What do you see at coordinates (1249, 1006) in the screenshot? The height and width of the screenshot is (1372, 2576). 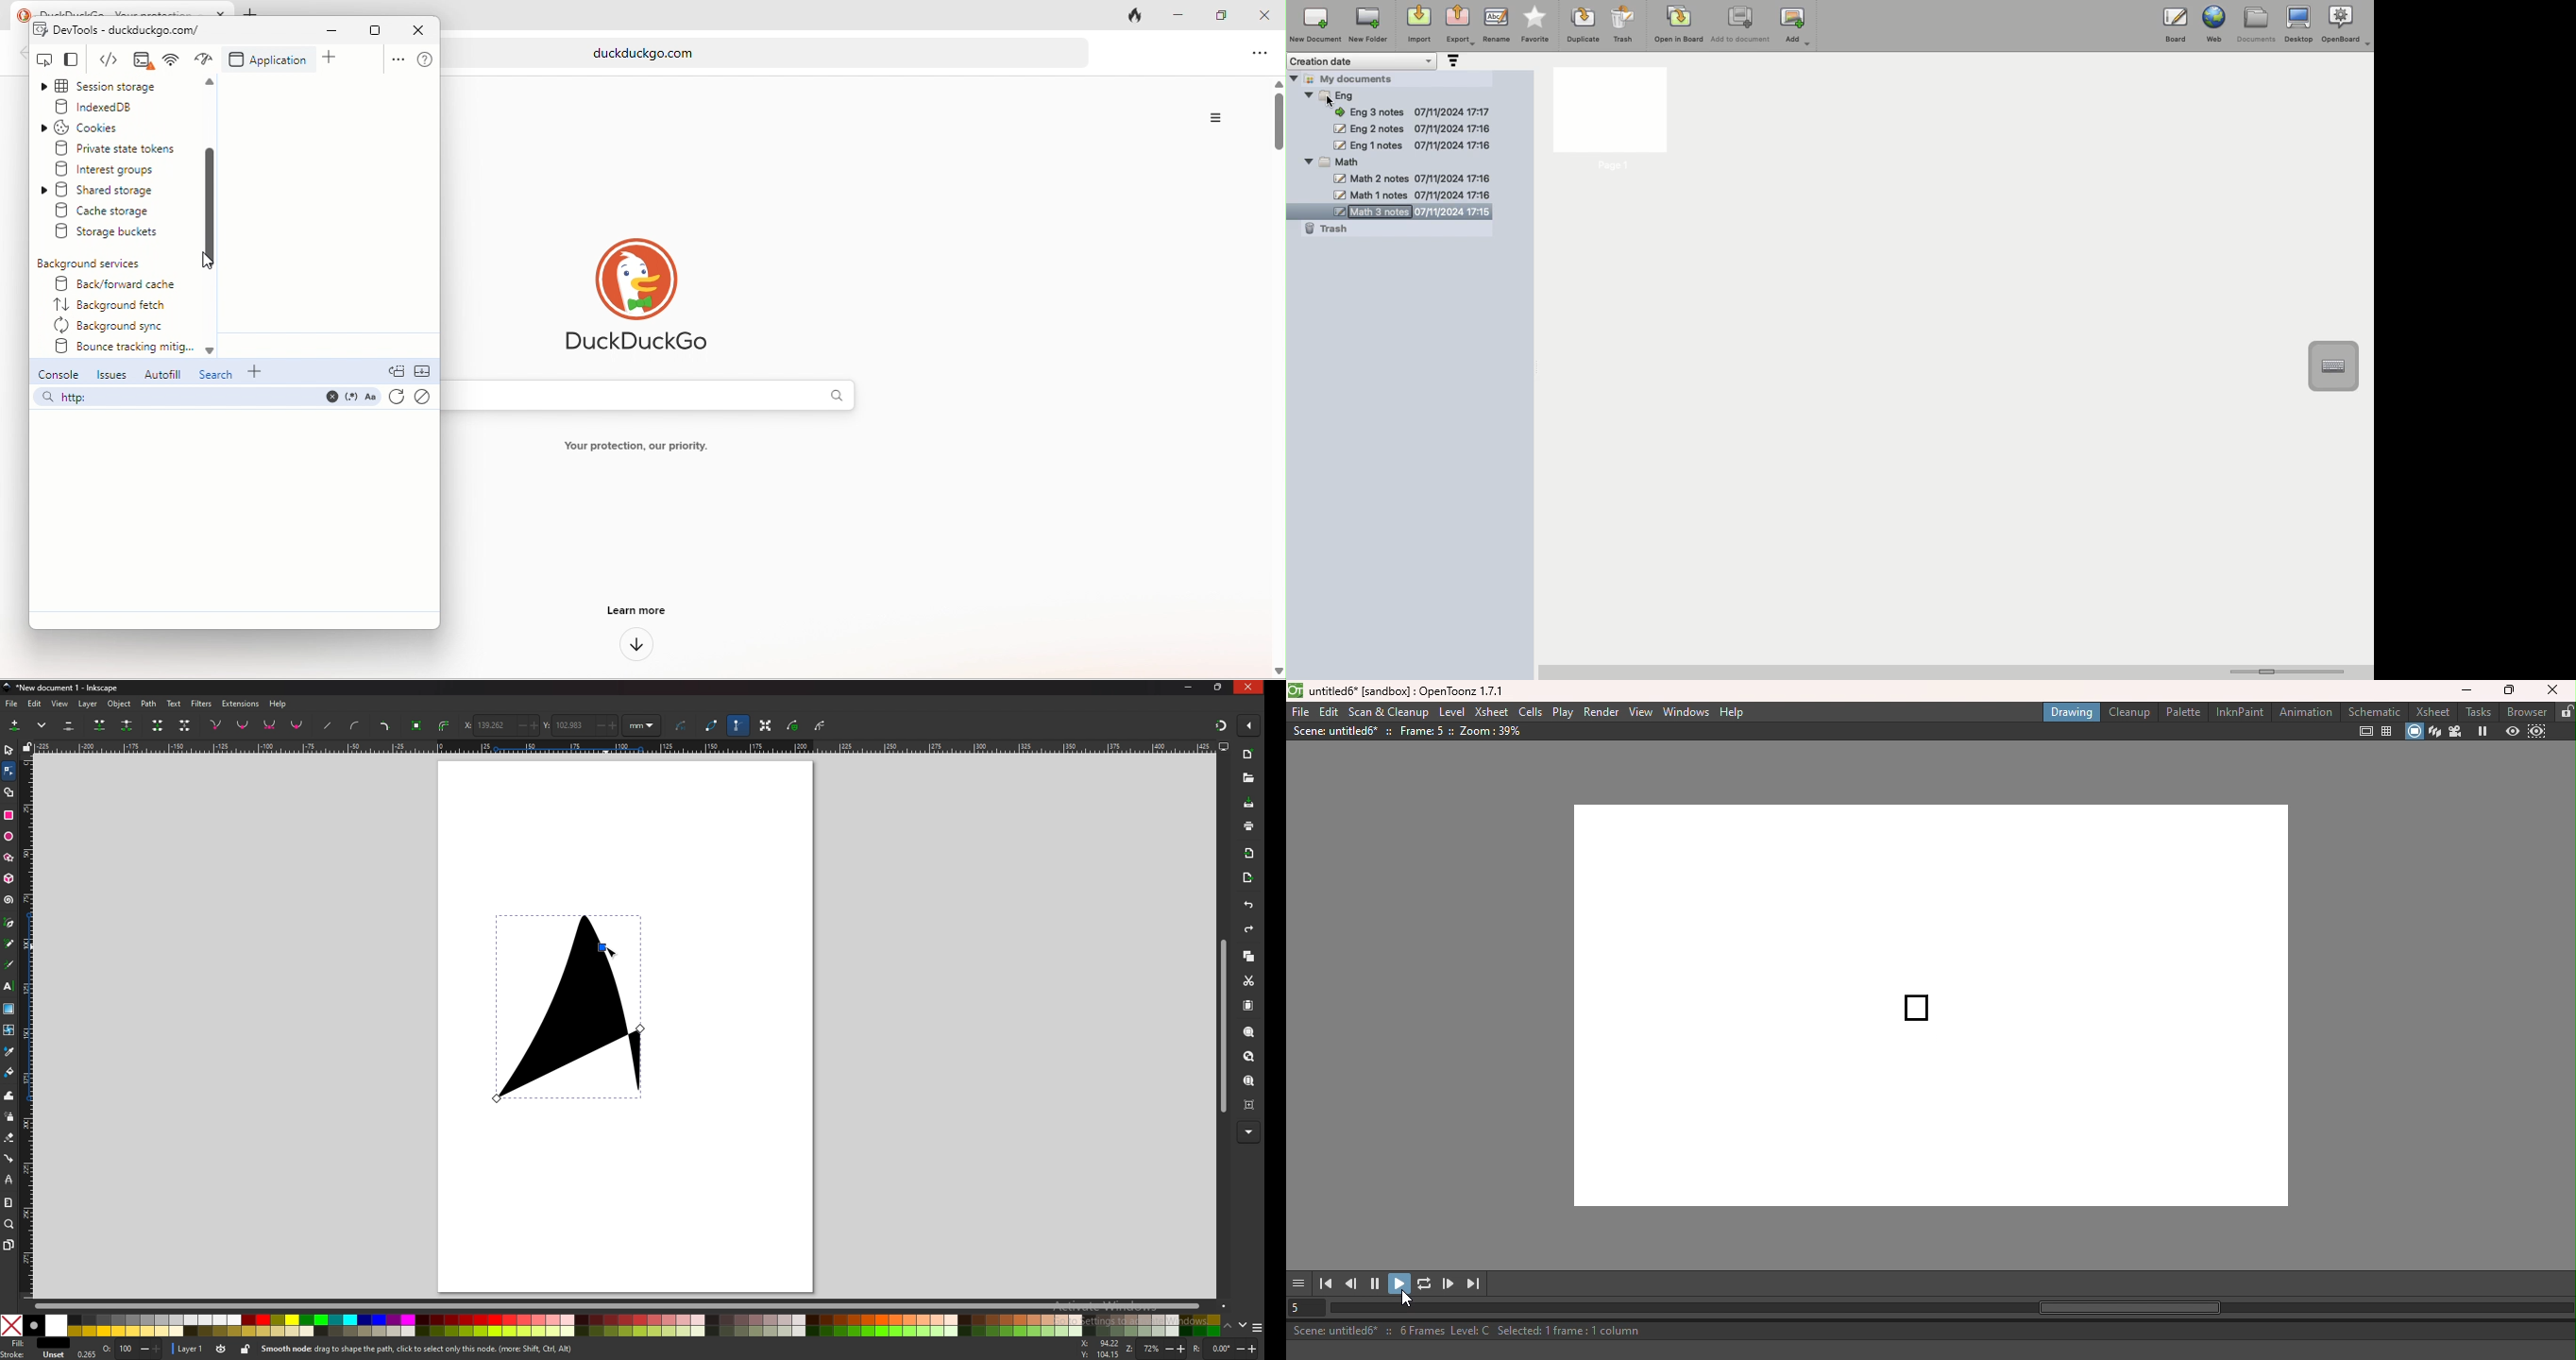 I see `paste` at bounding box center [1249, 1006].